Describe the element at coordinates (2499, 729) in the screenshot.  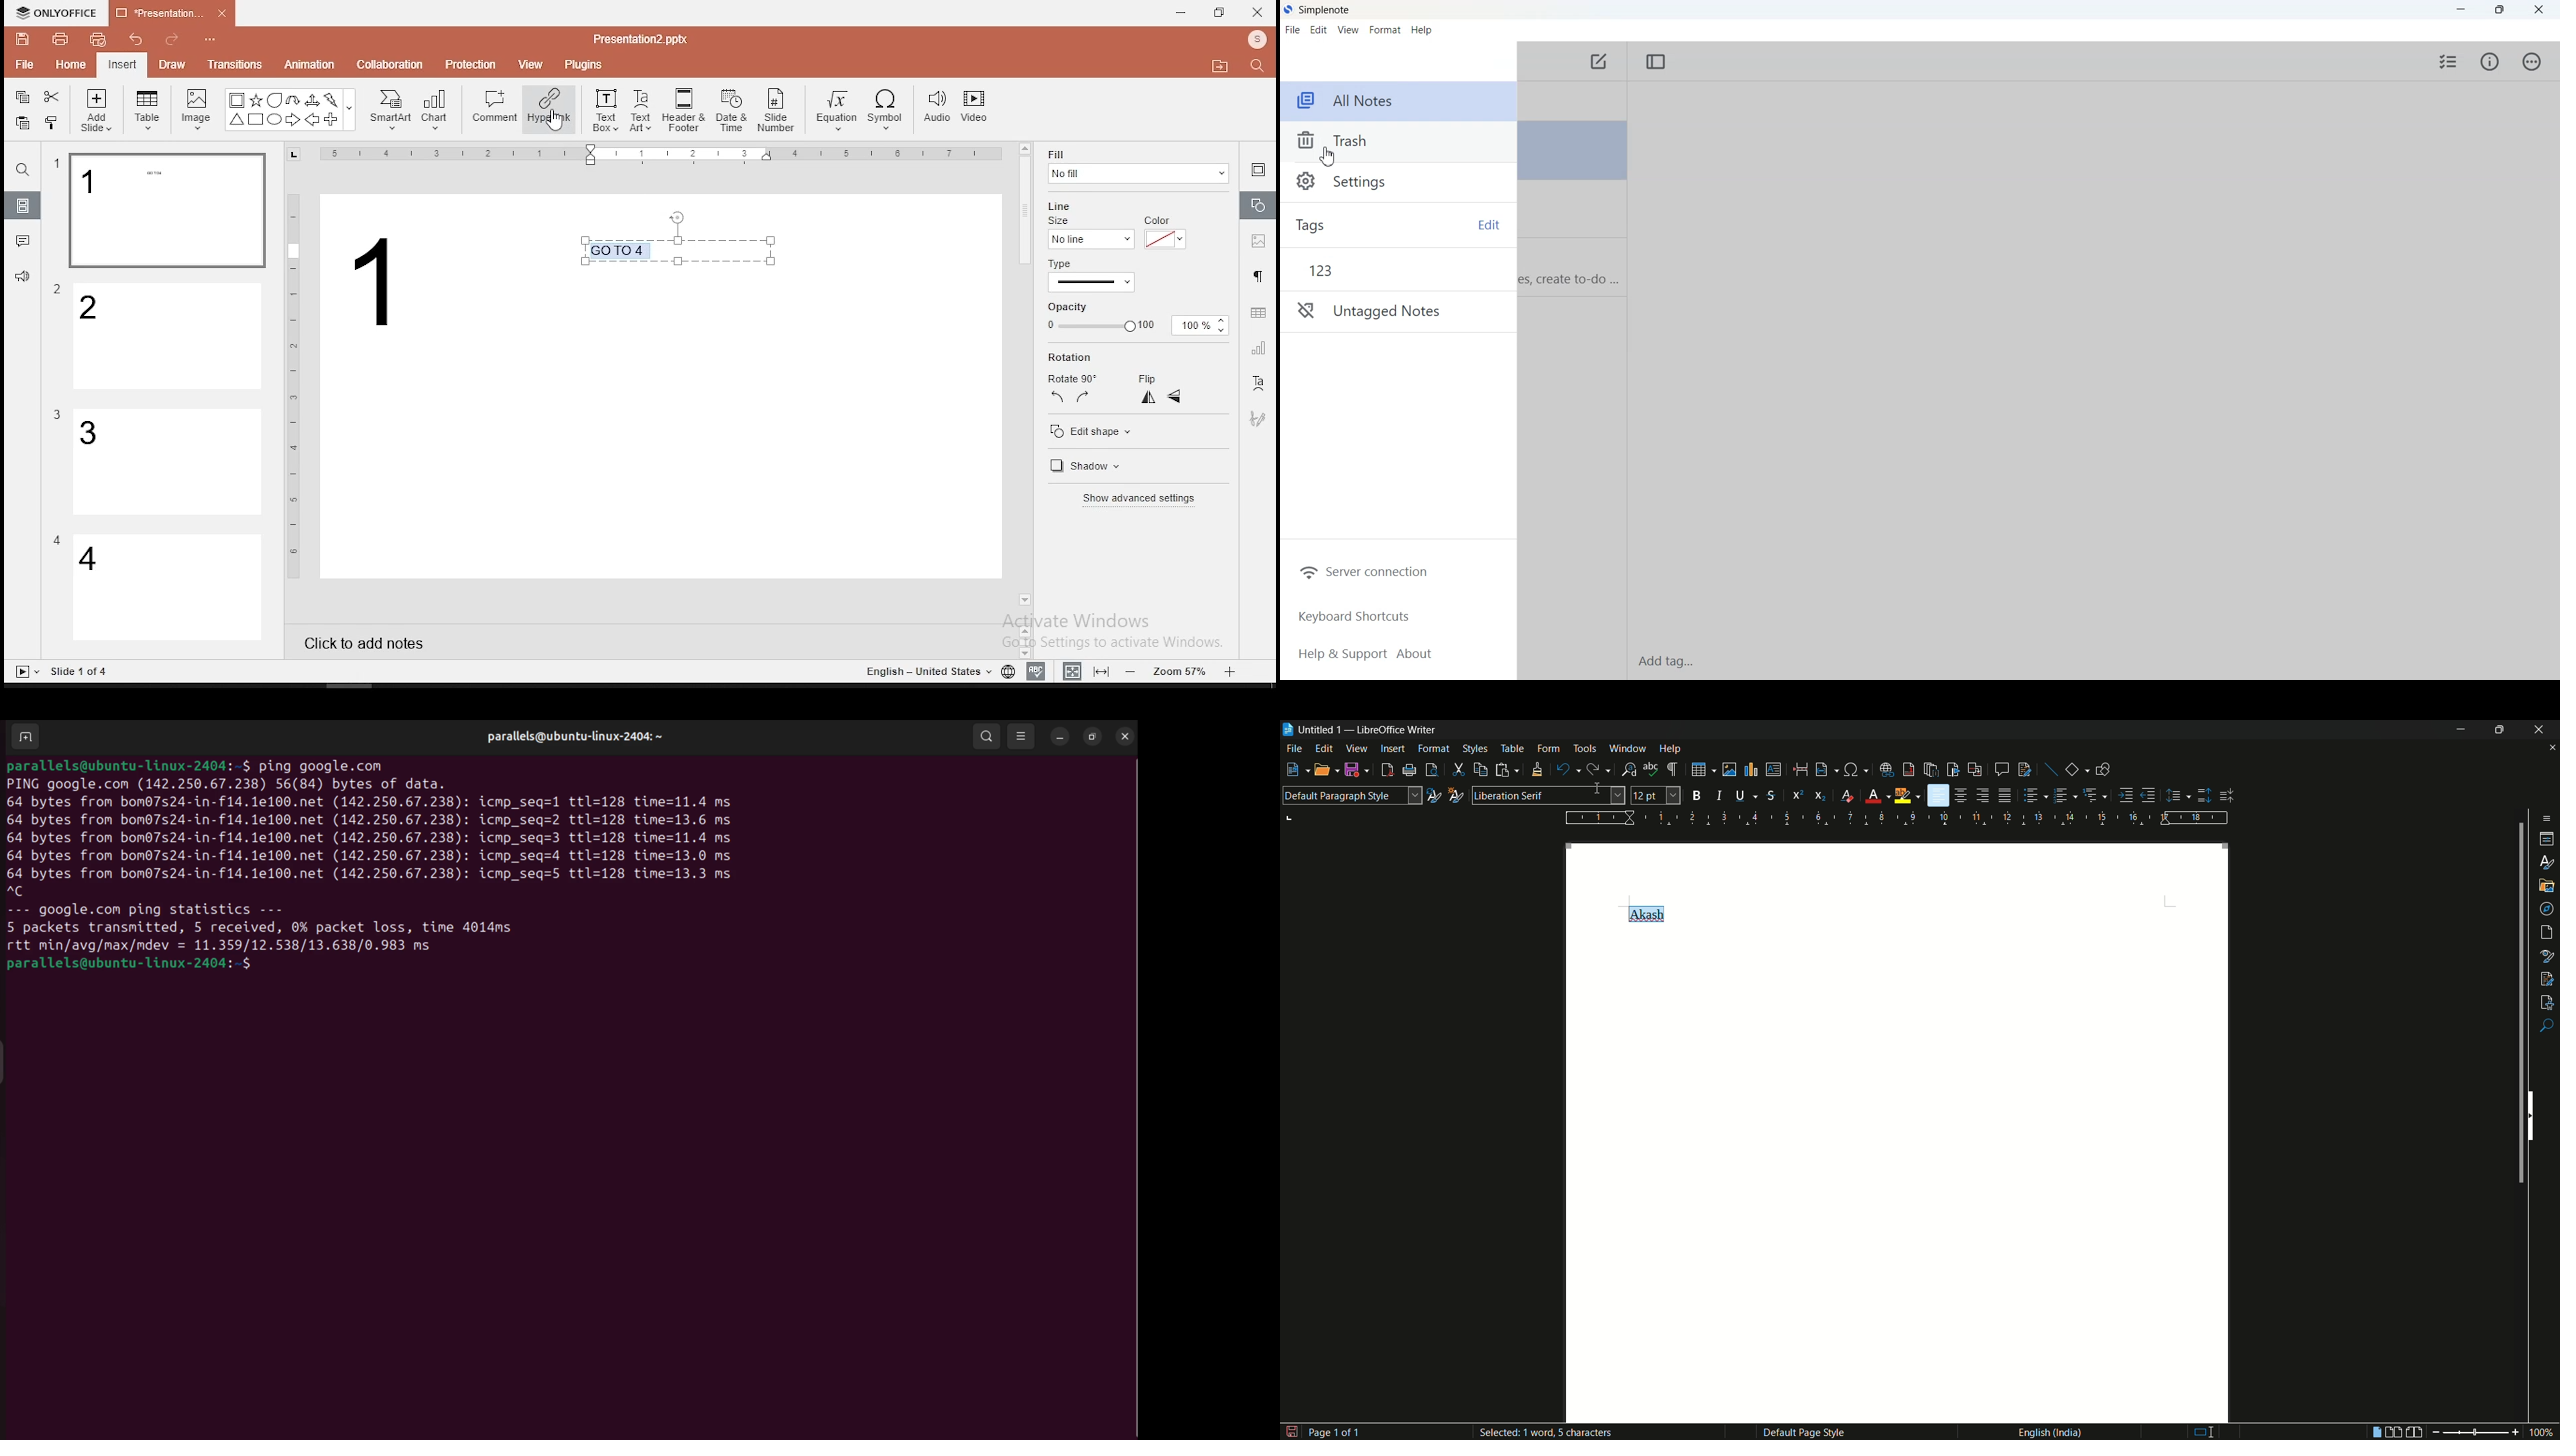
I see `maximize or restore` at that location.